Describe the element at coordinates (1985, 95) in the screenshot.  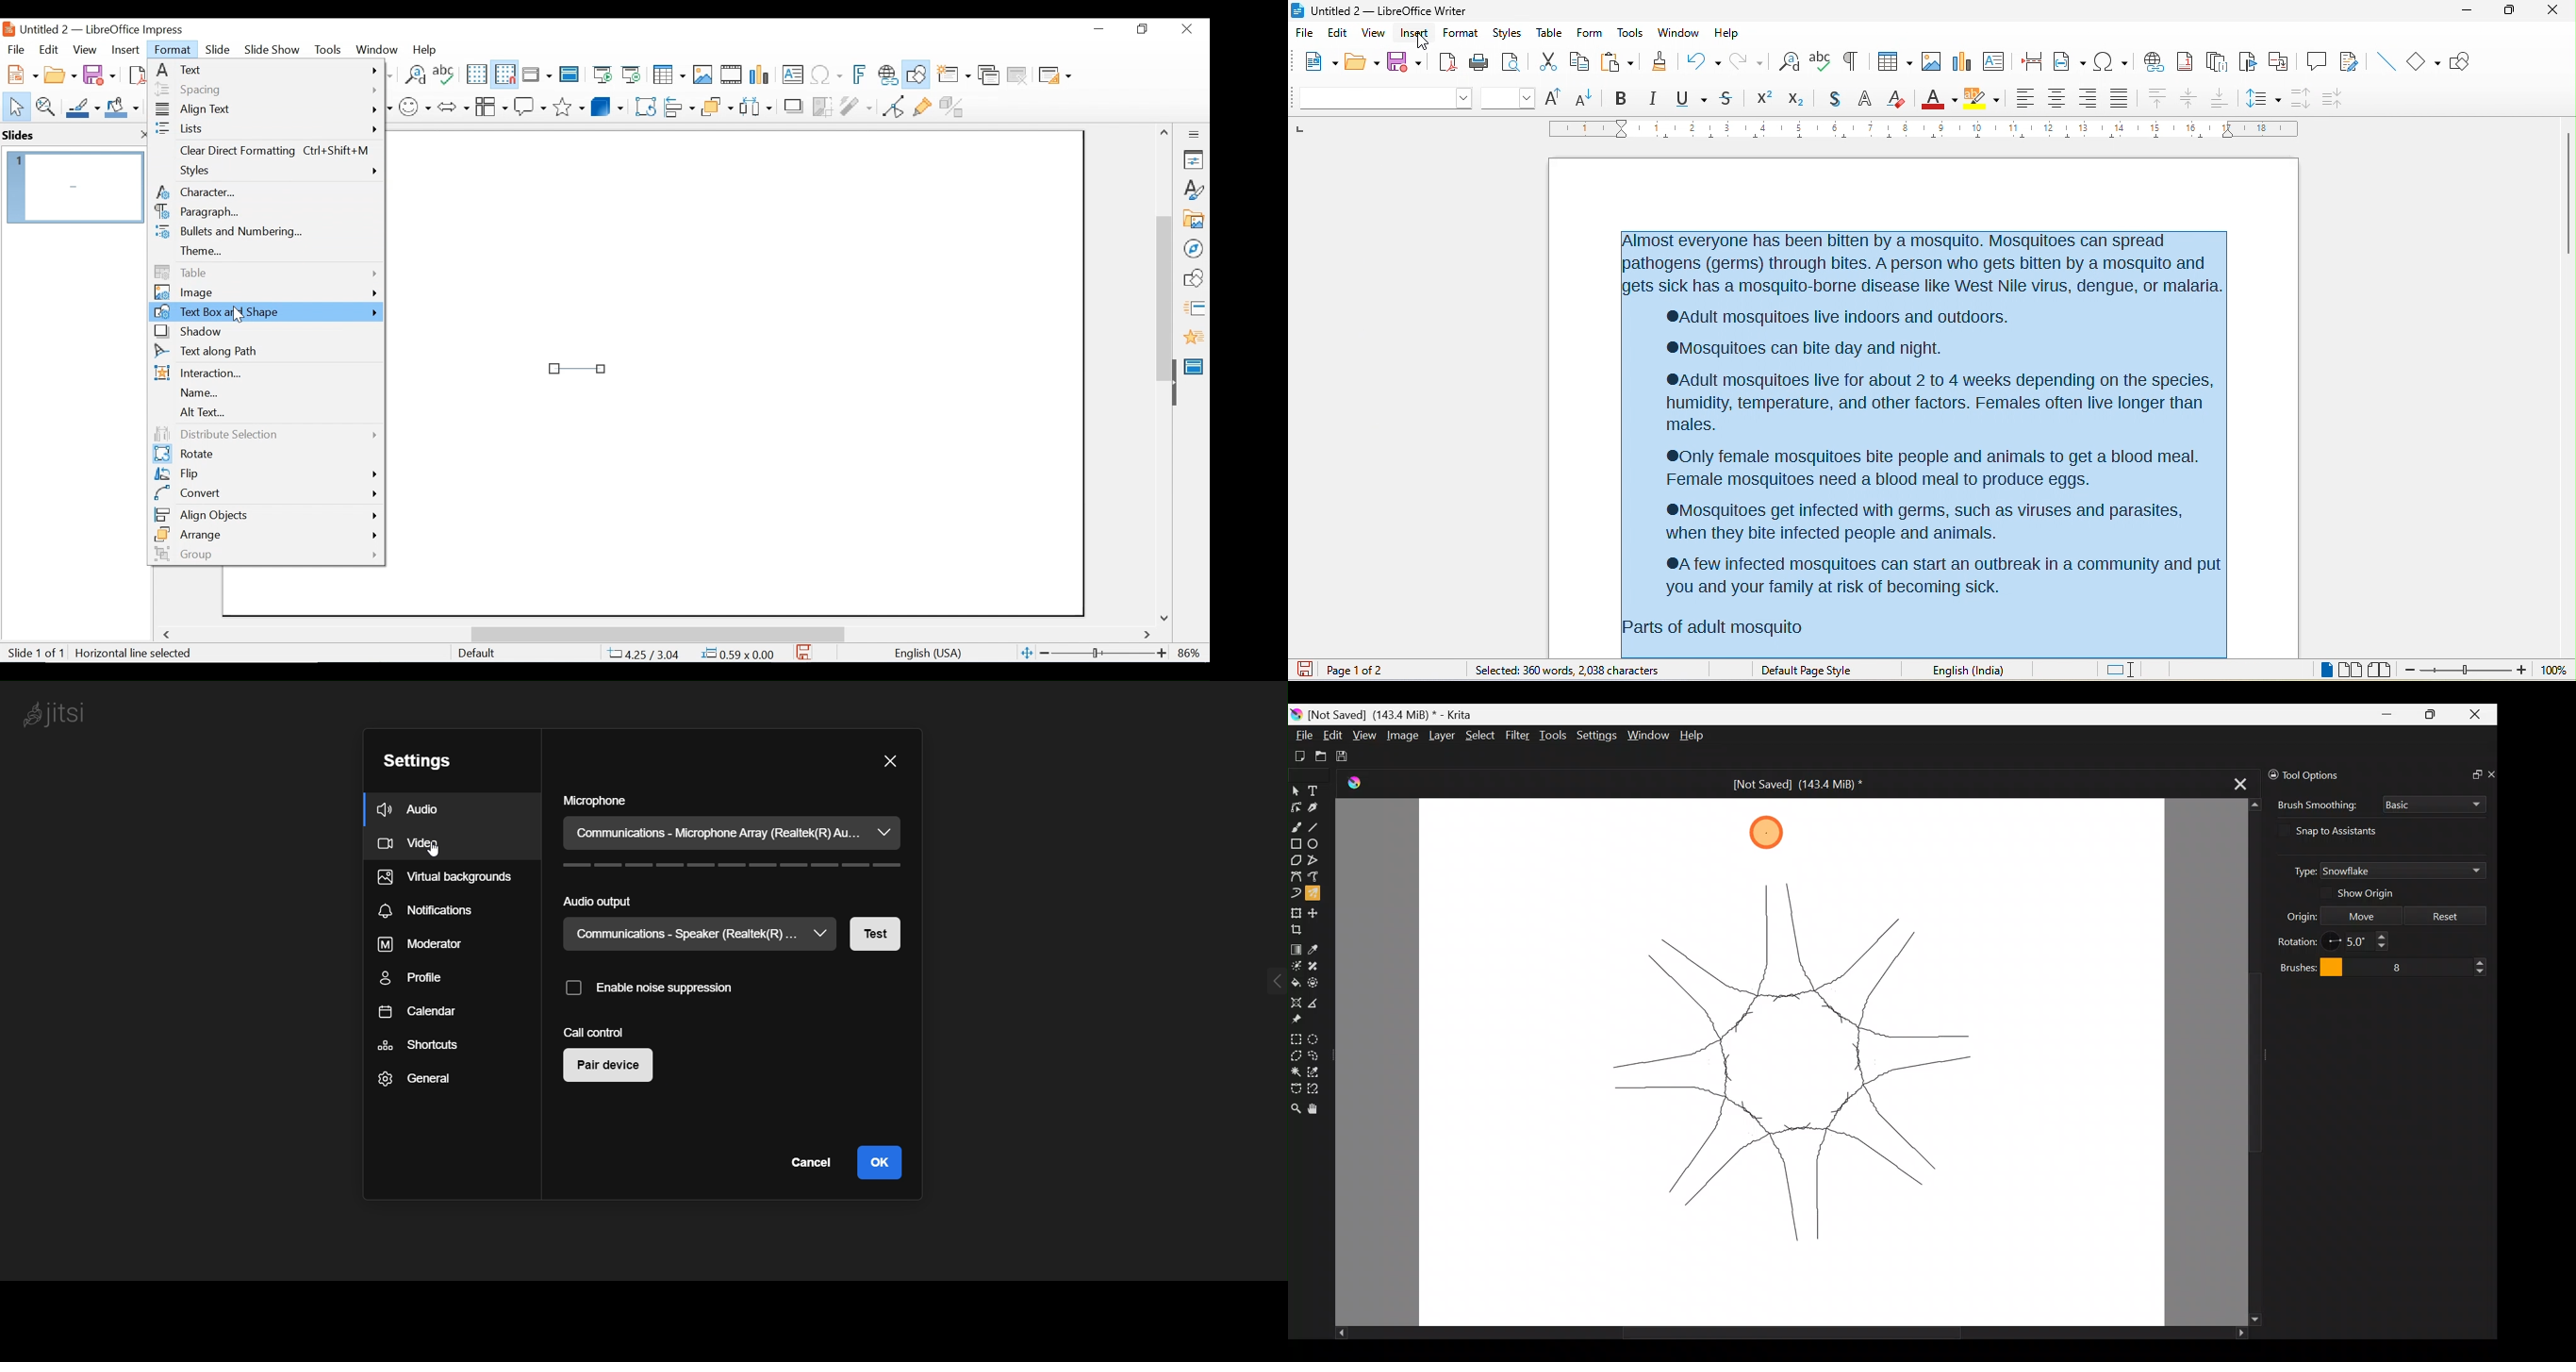
I see `background color` at that location.